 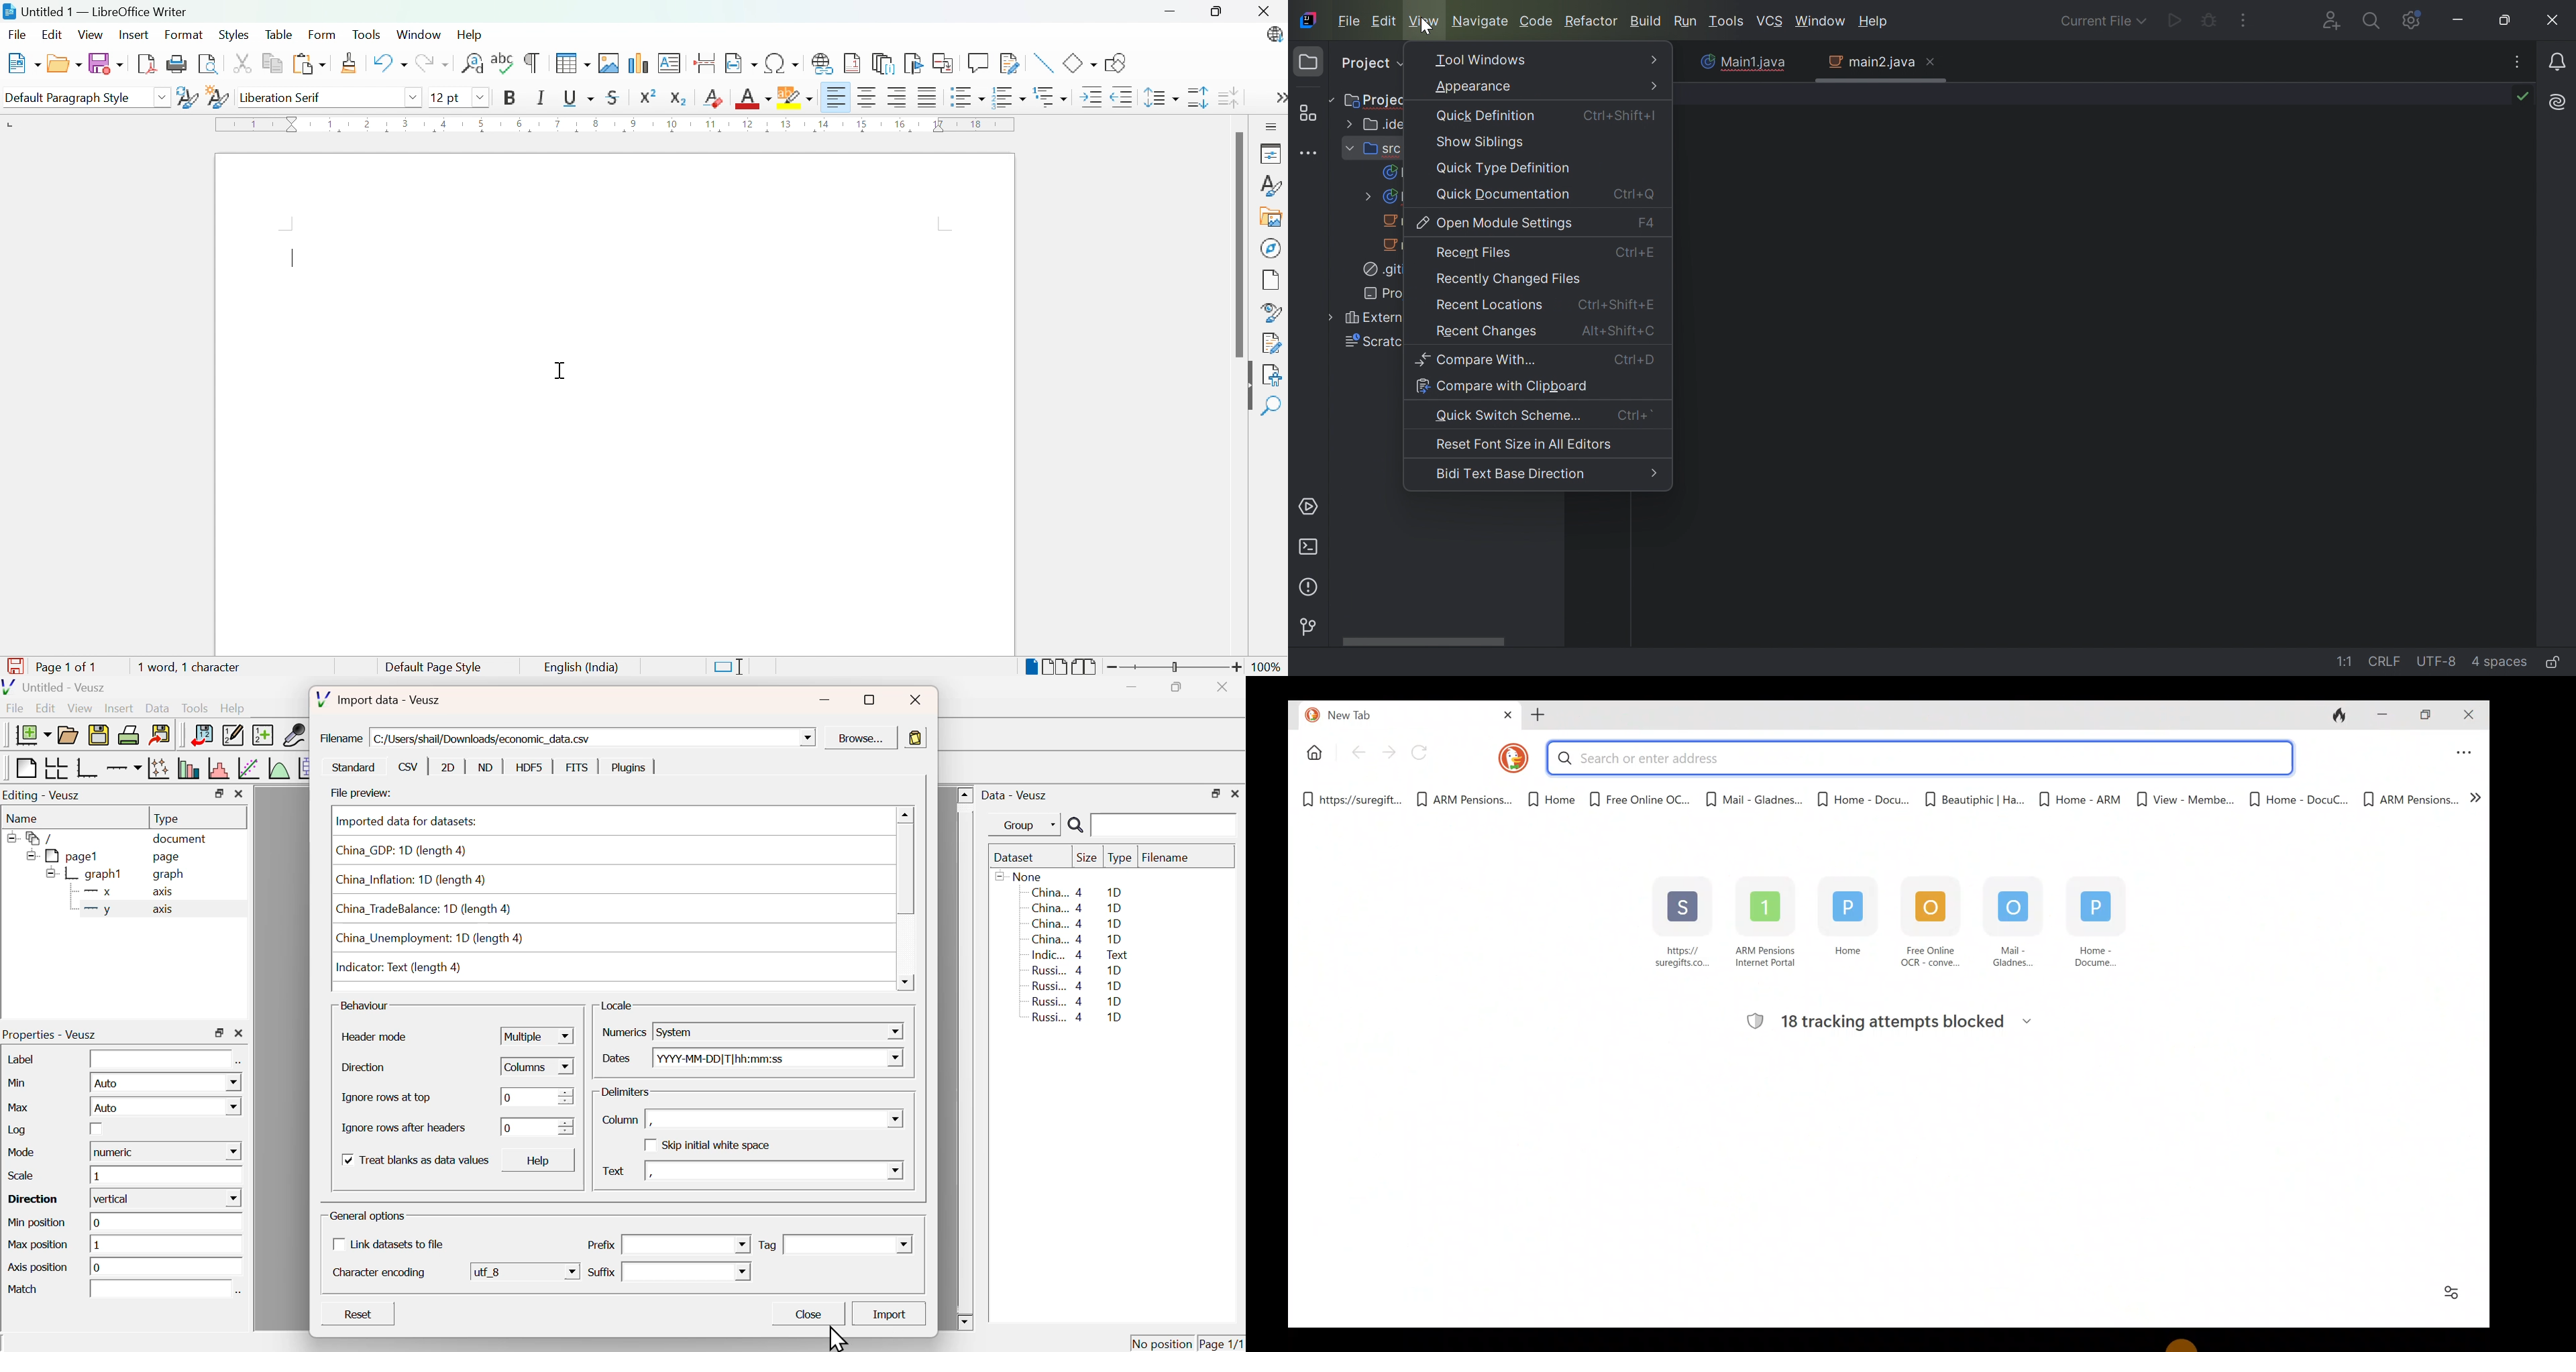 I want to click on Open a document, so click(x=67, y=735).